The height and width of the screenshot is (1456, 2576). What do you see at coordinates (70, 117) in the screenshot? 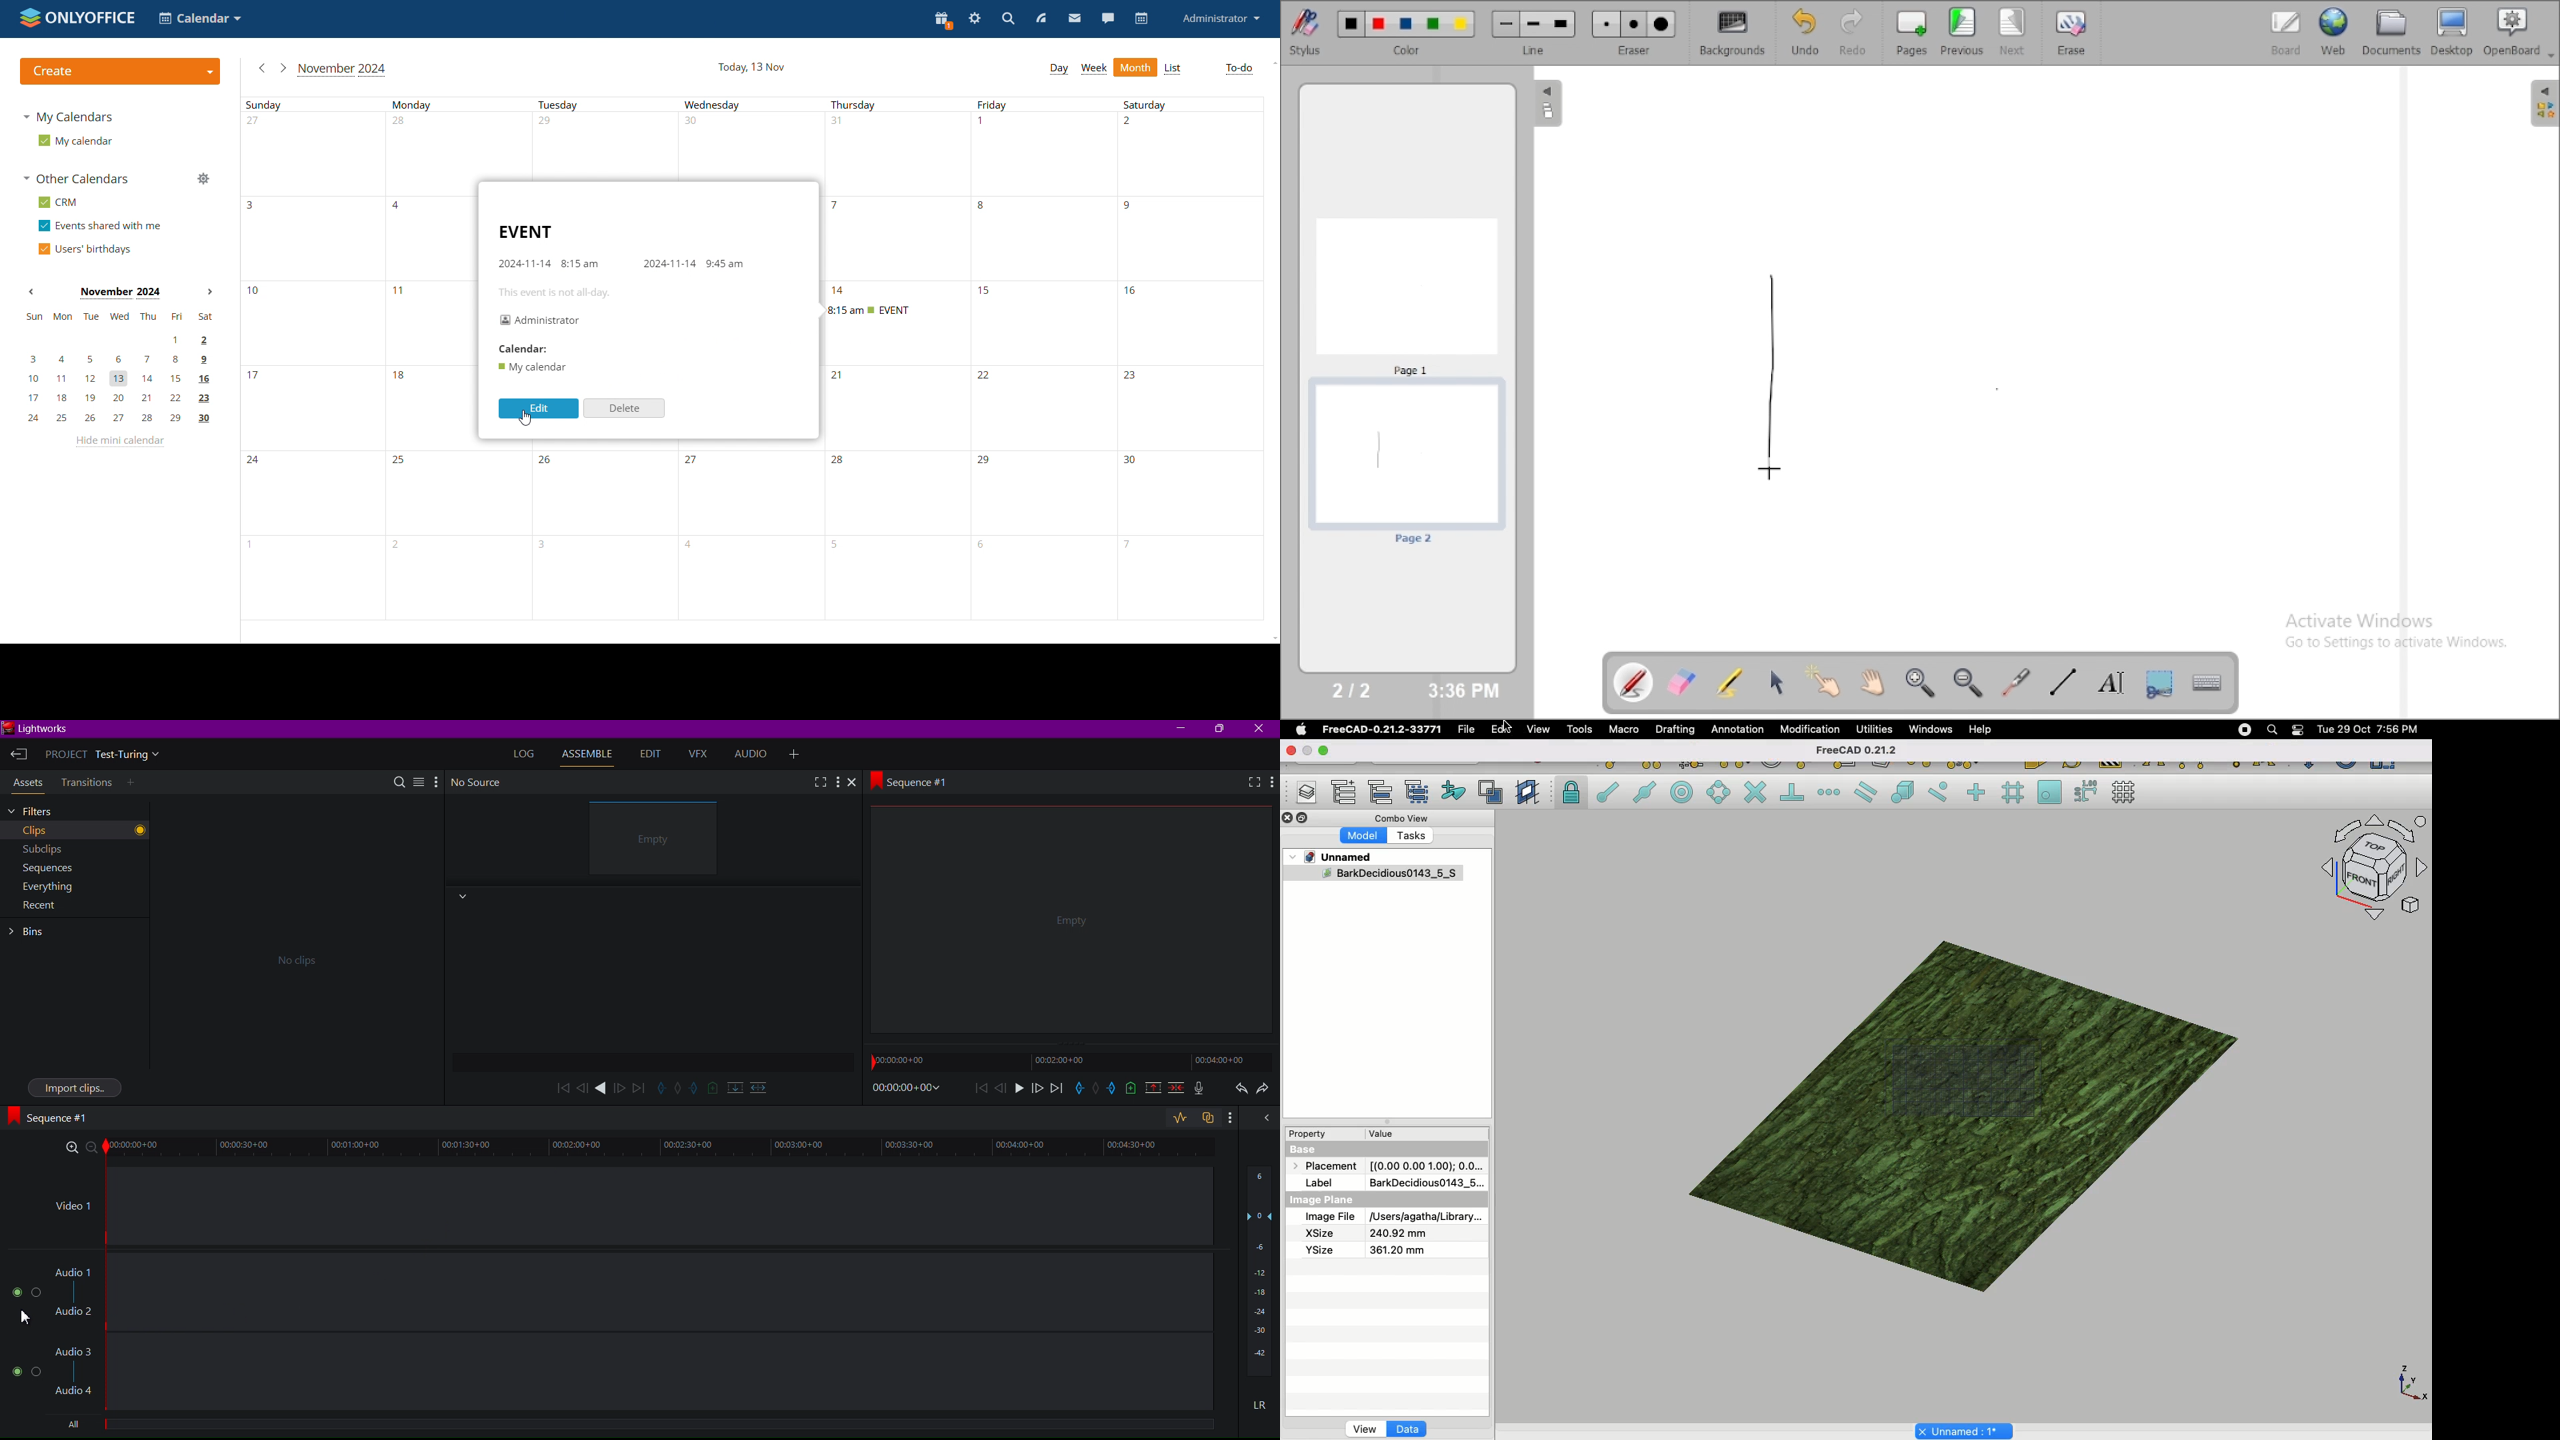
I see `my calendars` at bounding box center [70, 117].